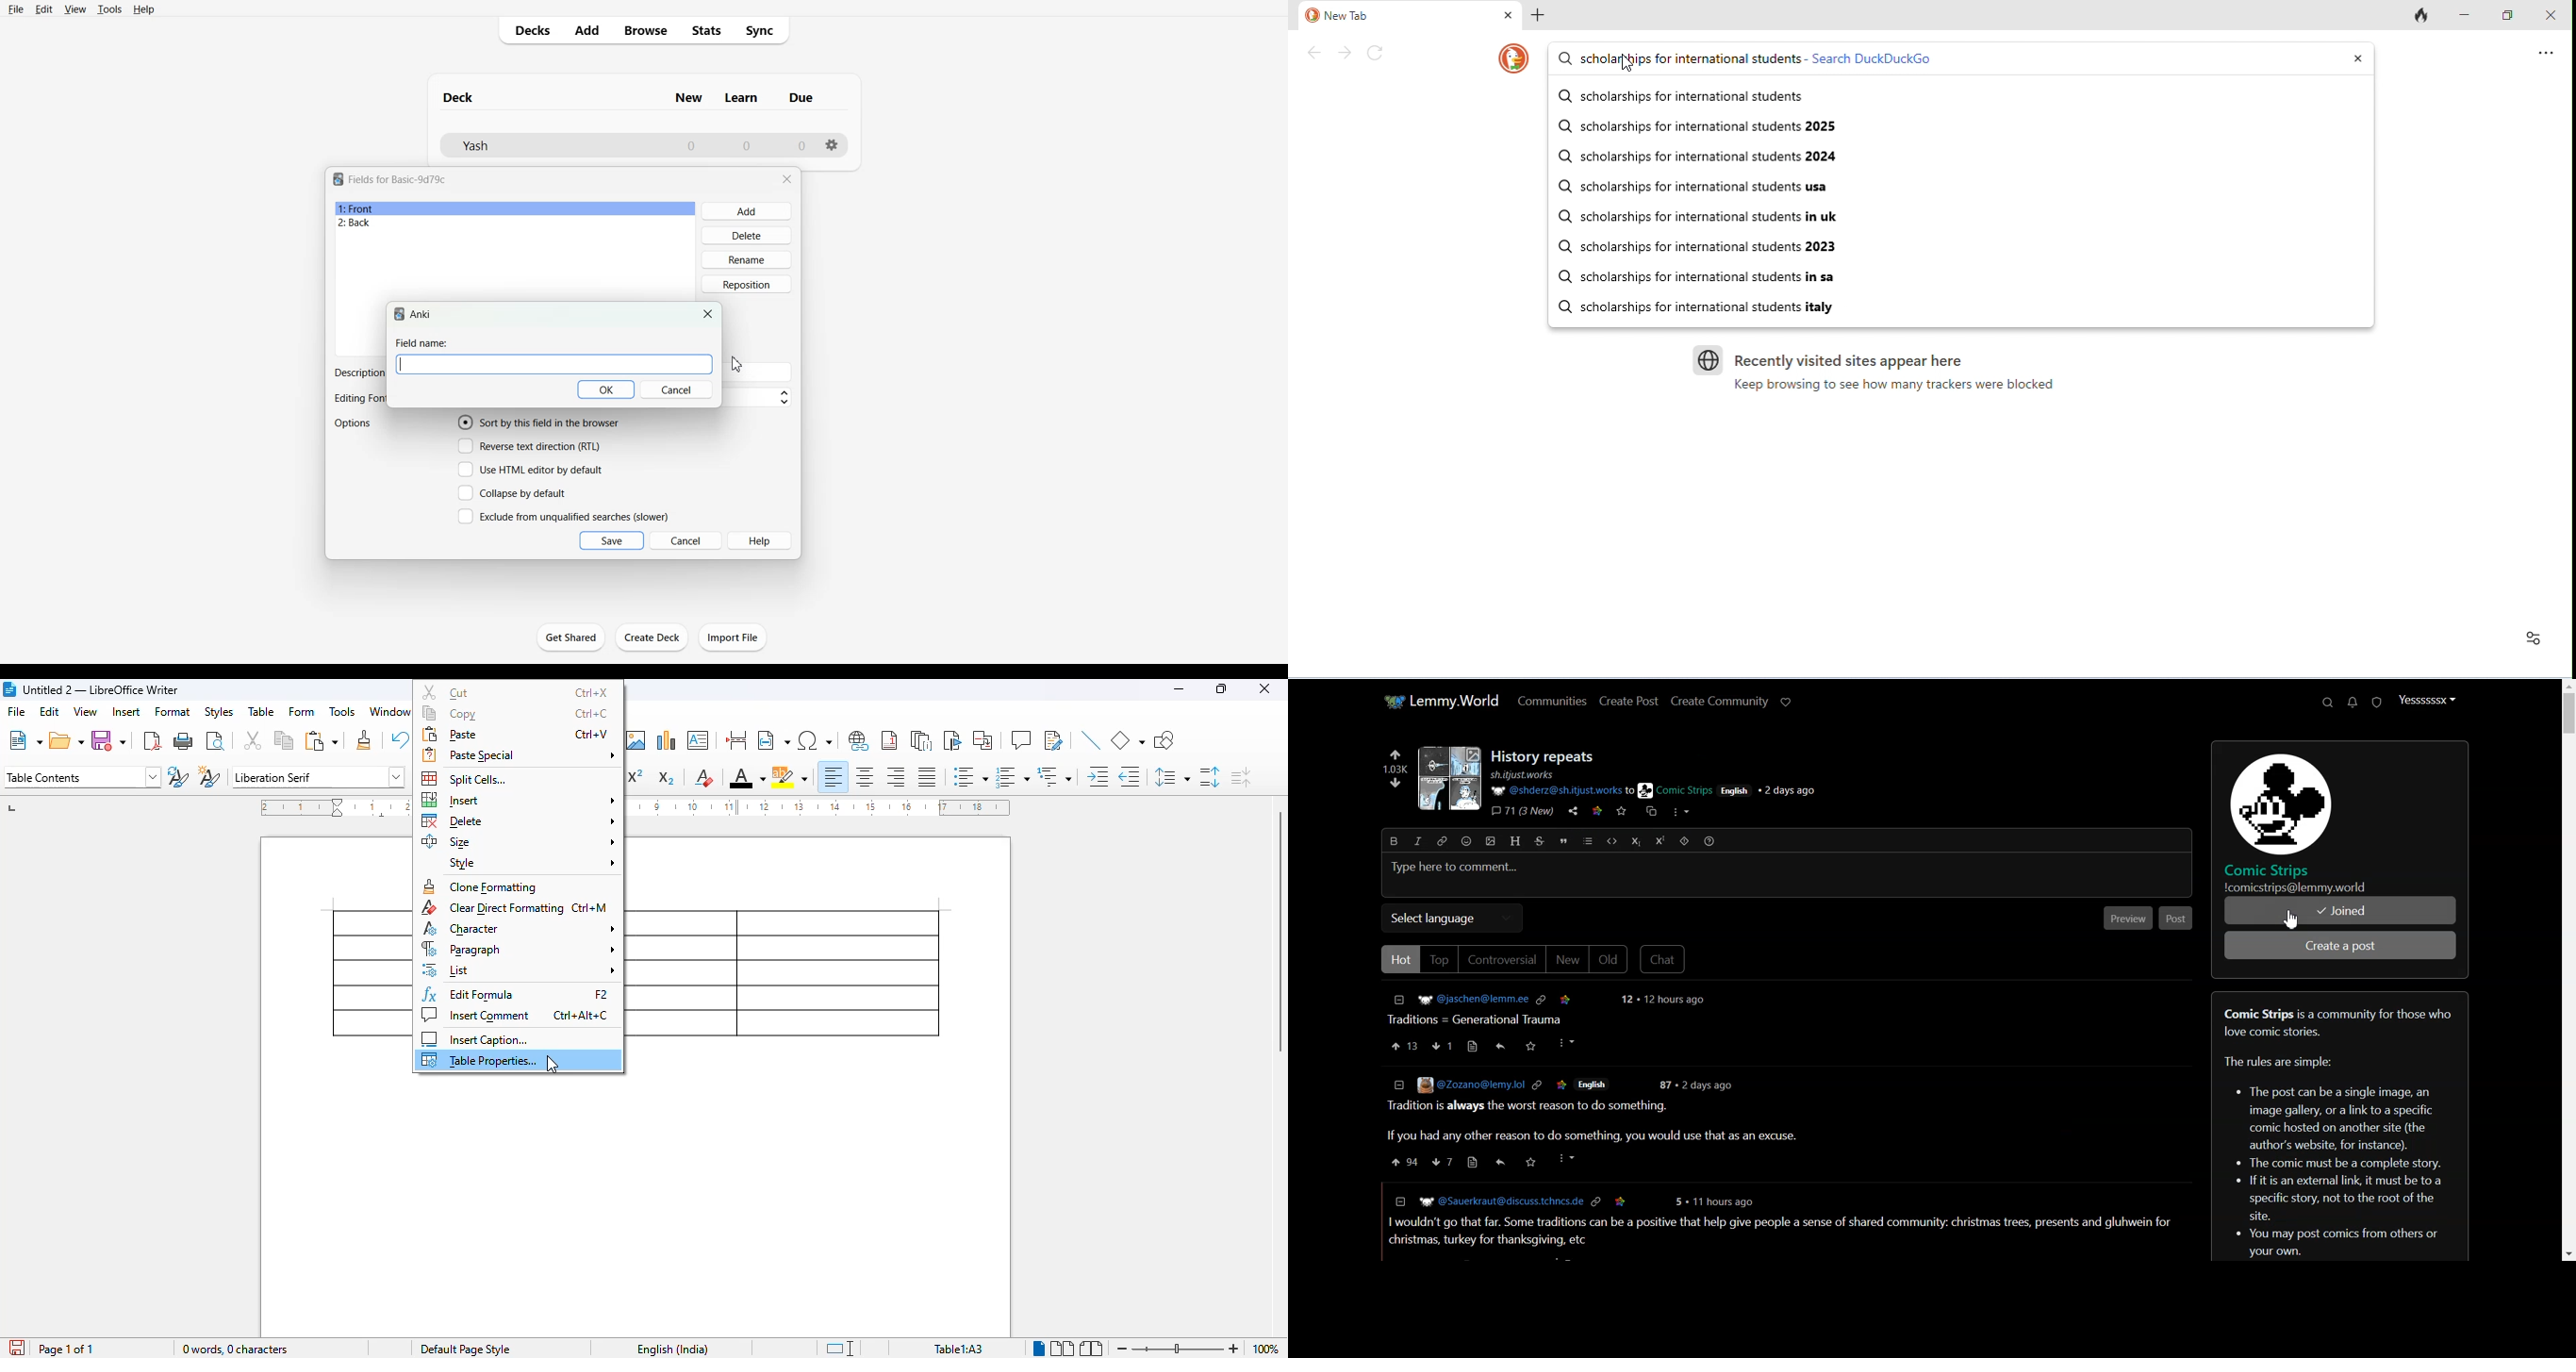  What do you see at coordinates (733, 637) in the screenshot?
I see `Import File` at bounding box center [733, 637].